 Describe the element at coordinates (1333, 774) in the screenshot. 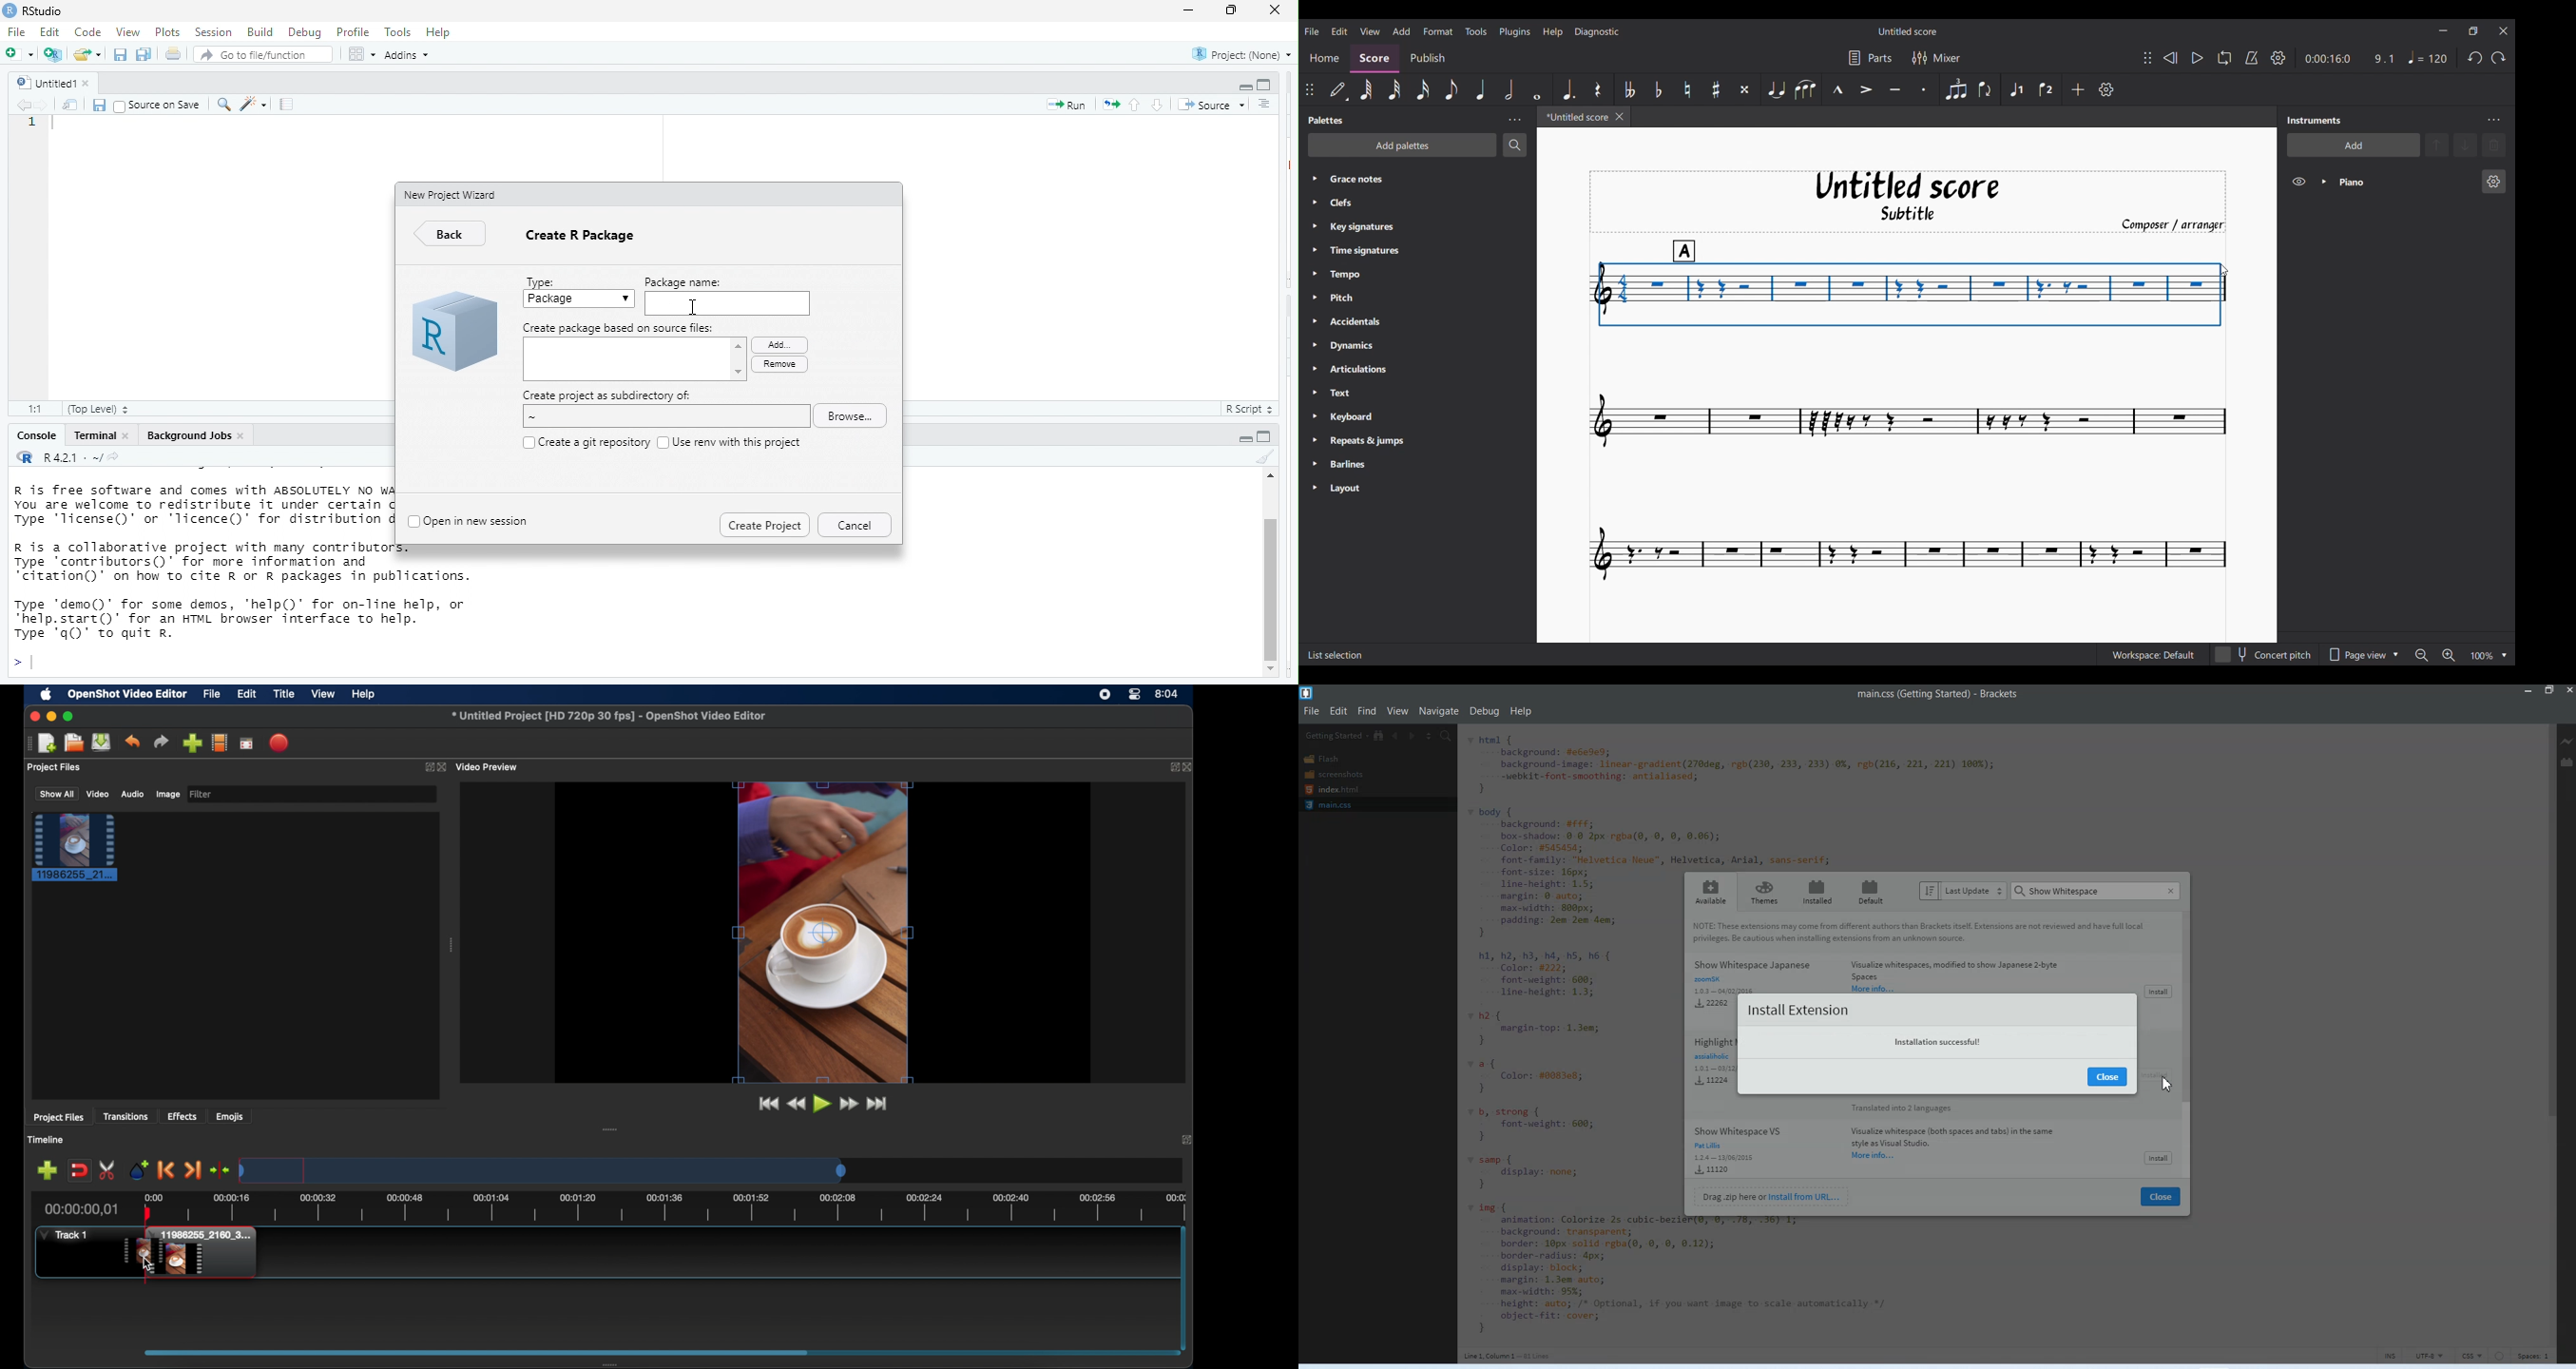

I see `Screenshots` at that location.